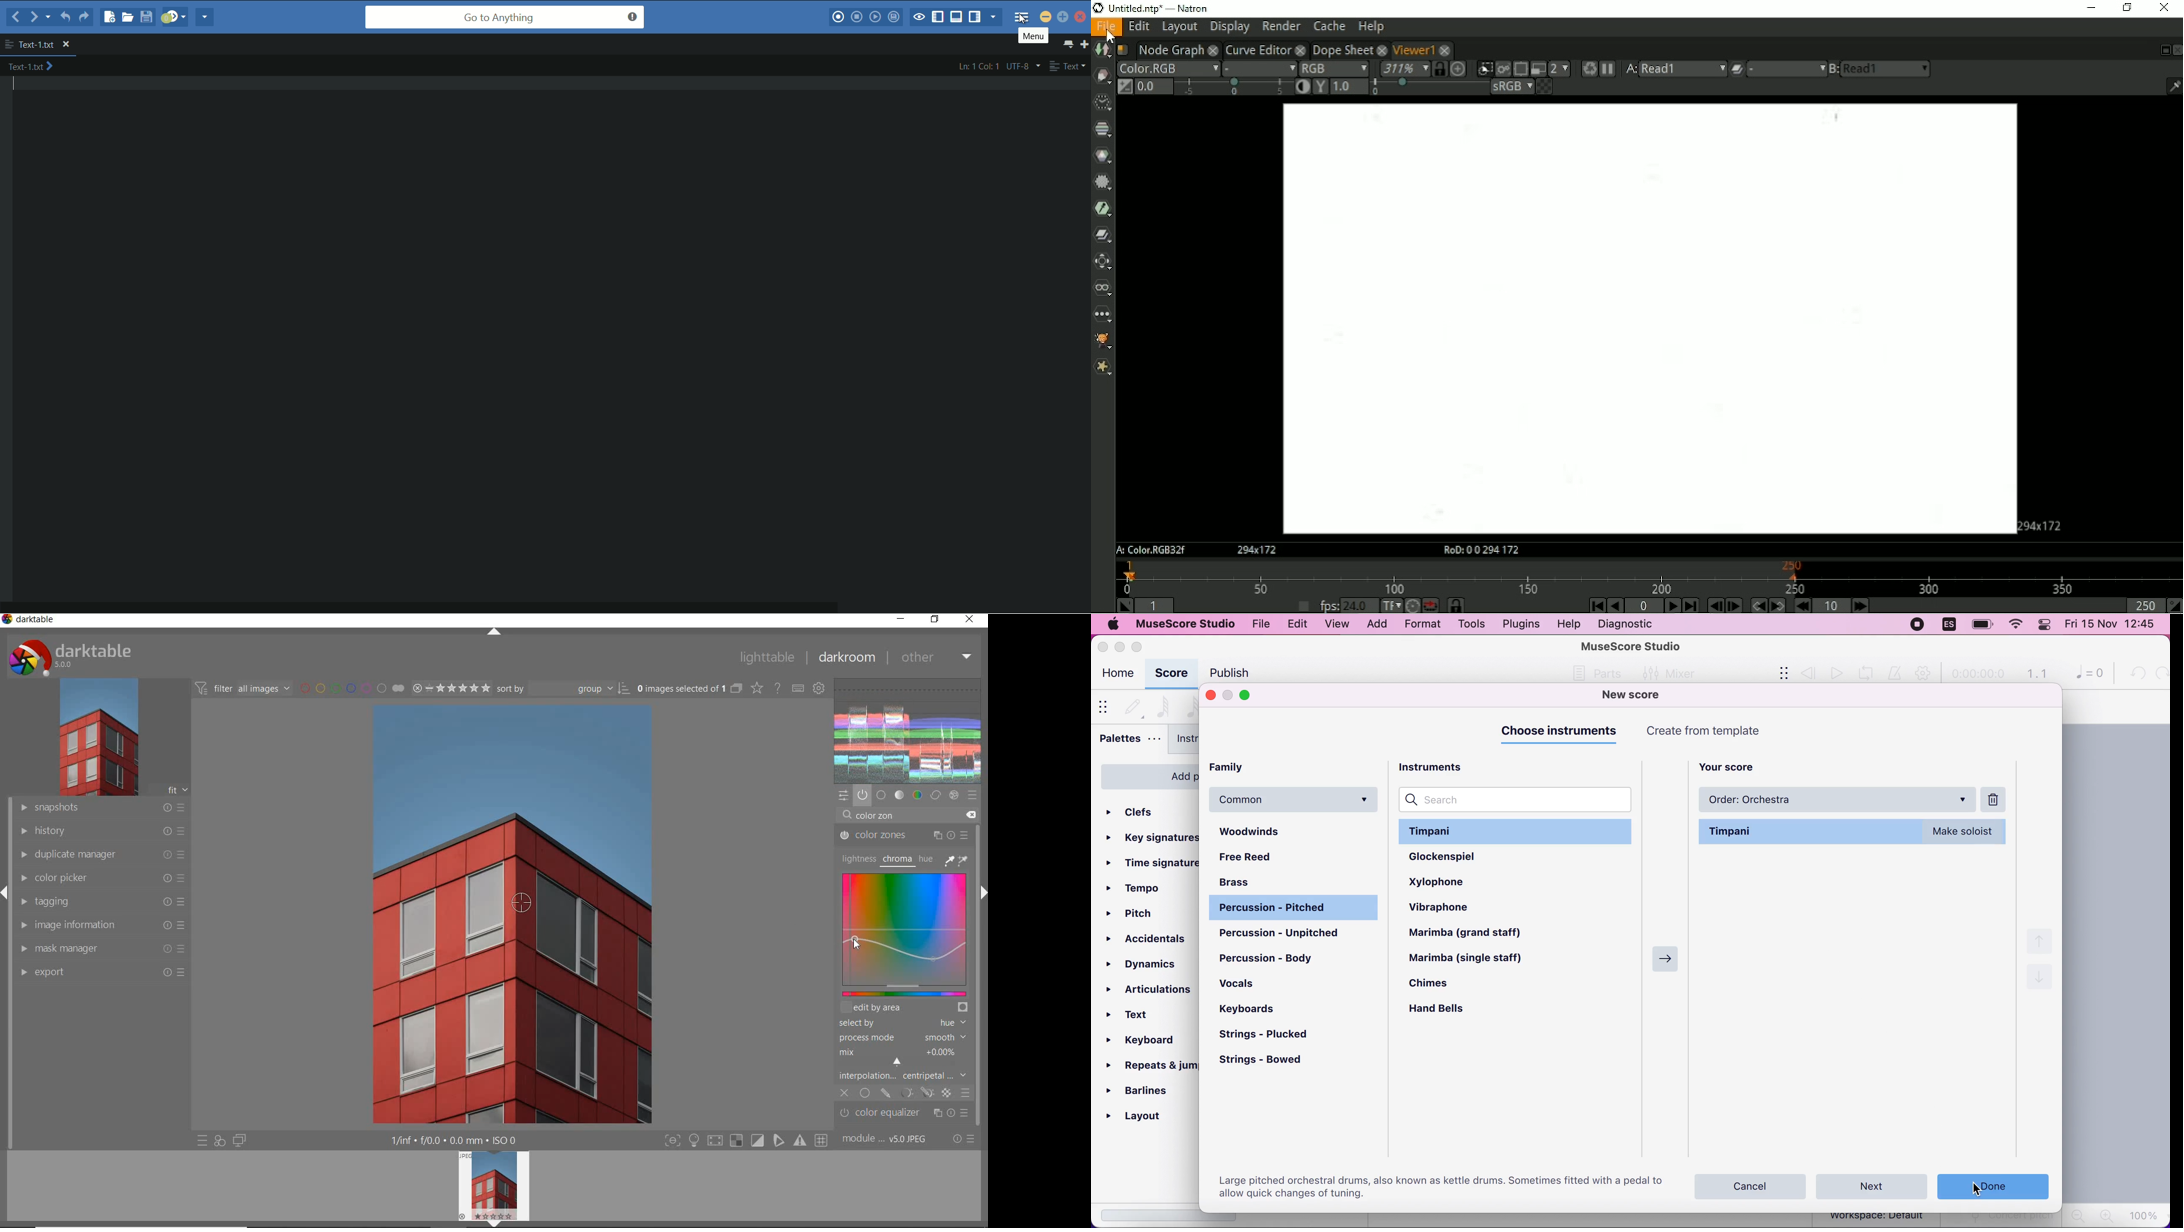 This screenshot has height=1232, width=2184. What do you see at coordinates (1628, 624) in the screenshot?
I see `diagnostic` at bounding box center [1628, 624].